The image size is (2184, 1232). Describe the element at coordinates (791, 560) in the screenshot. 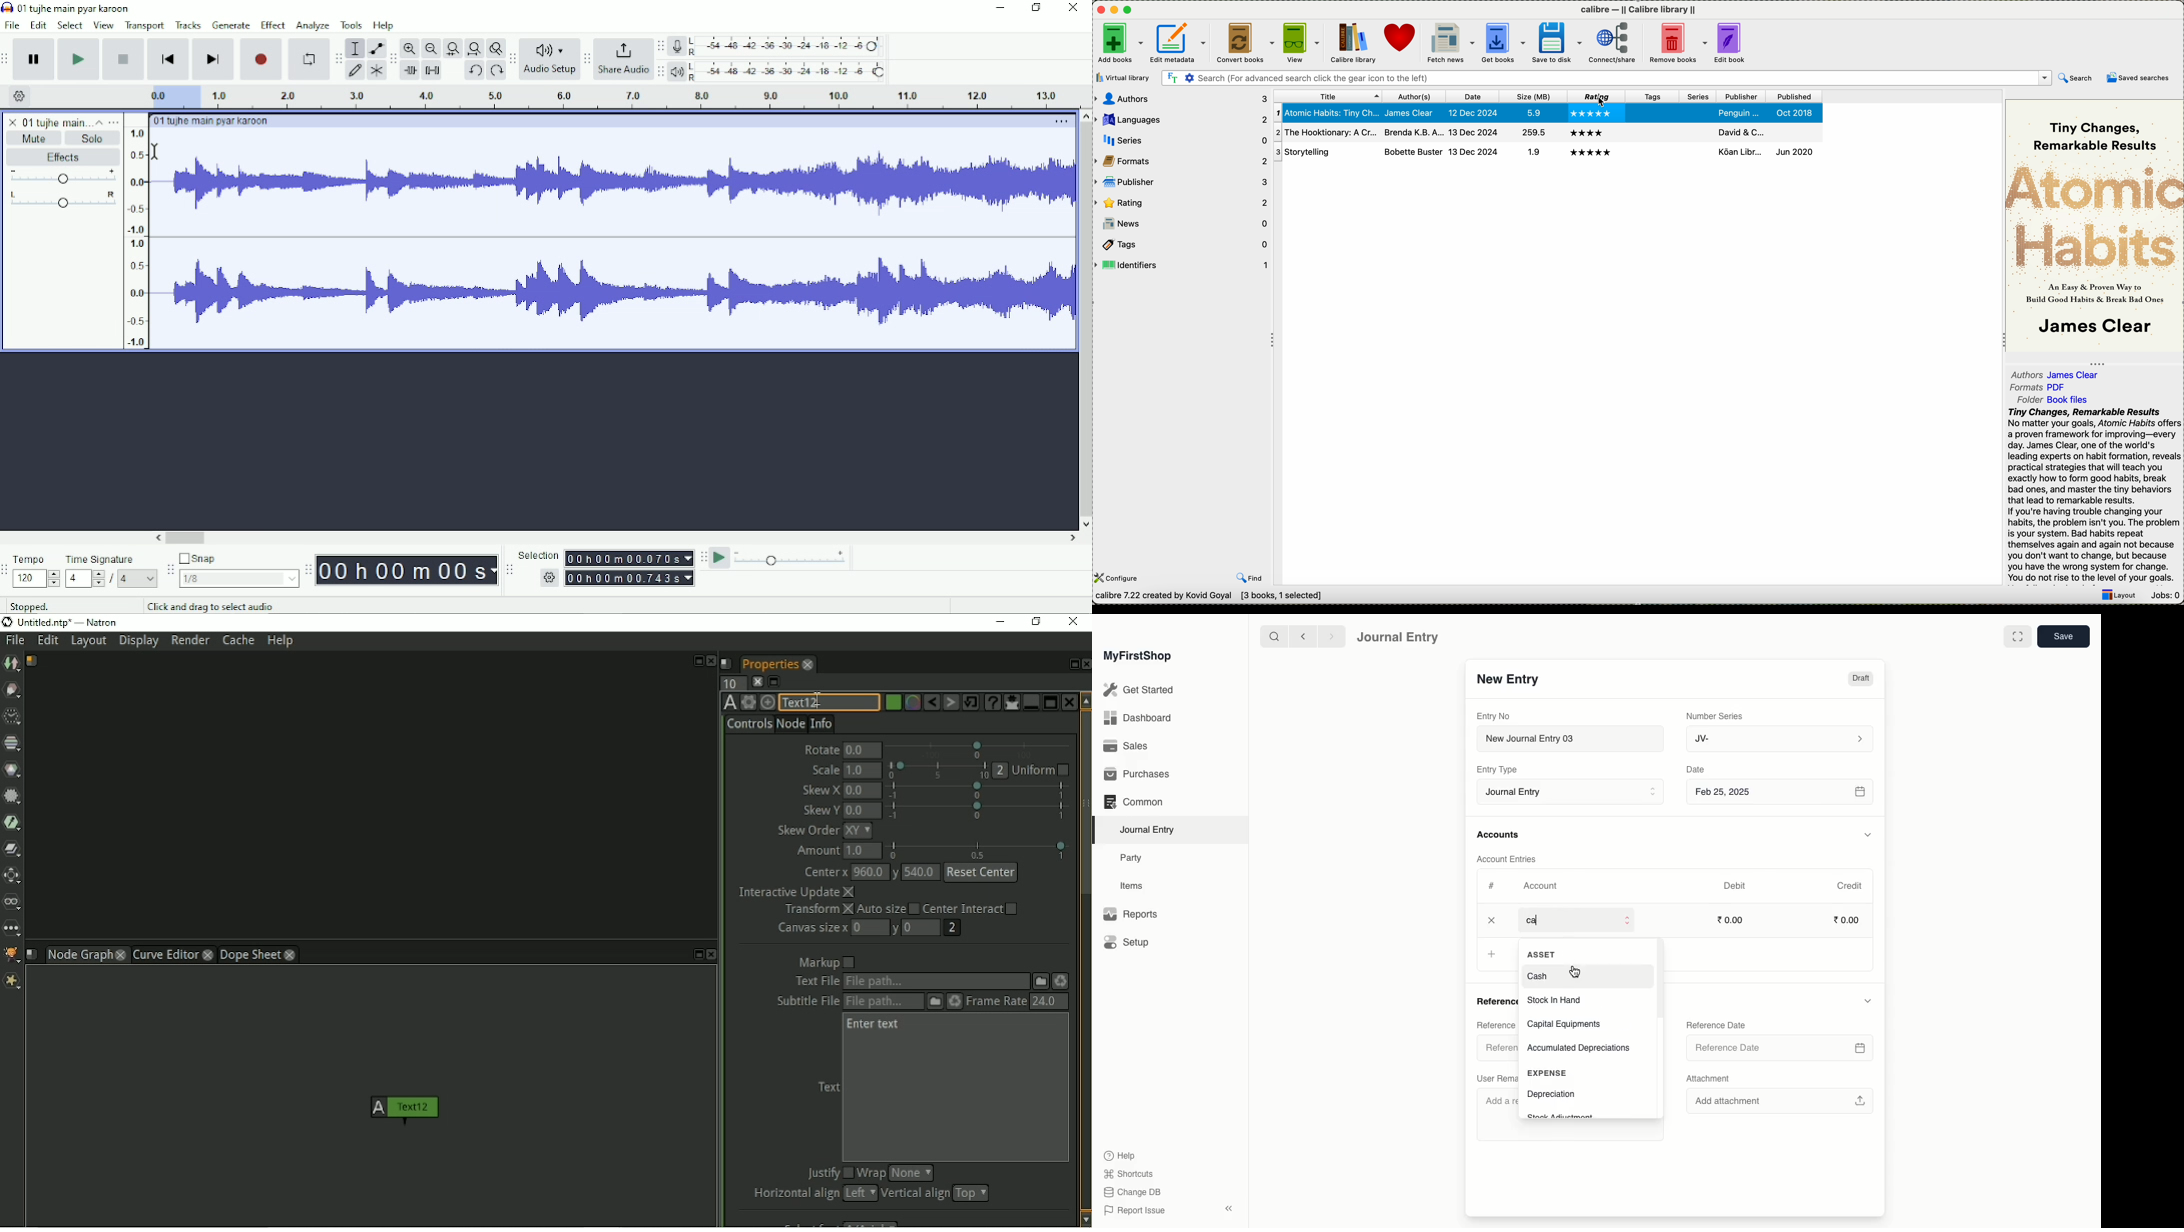

I see `Playback speed` at that location.